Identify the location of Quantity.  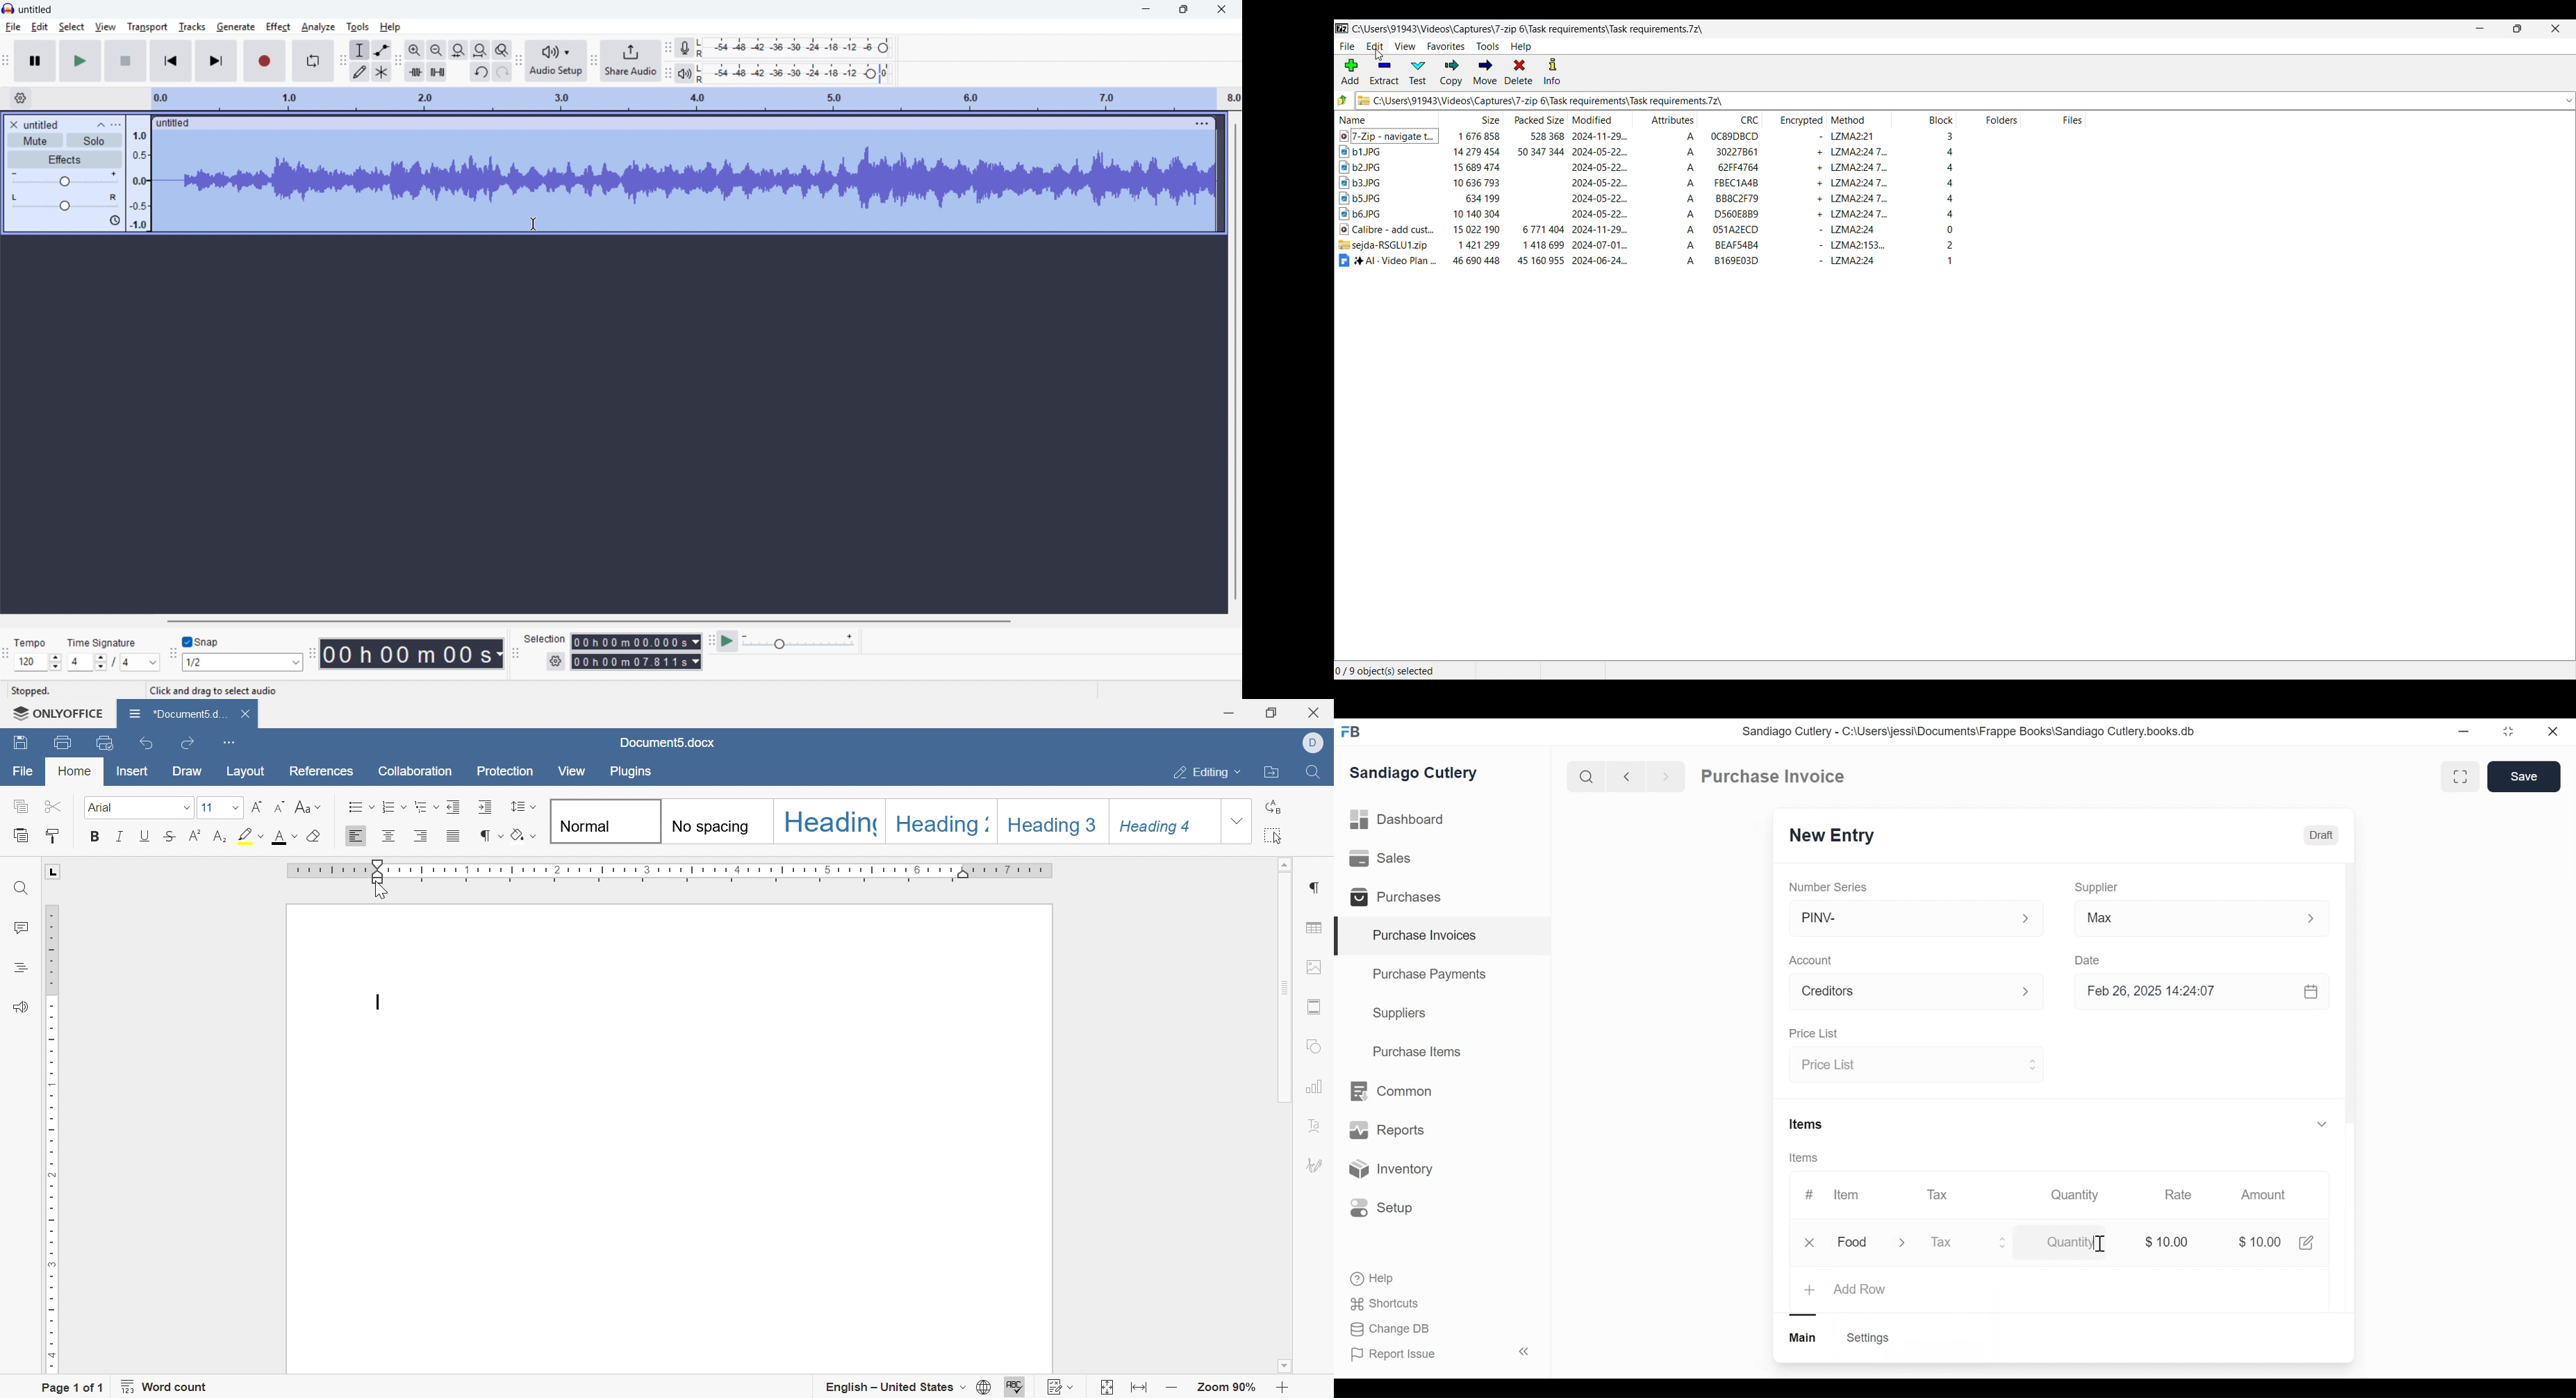
(2074, 1194).